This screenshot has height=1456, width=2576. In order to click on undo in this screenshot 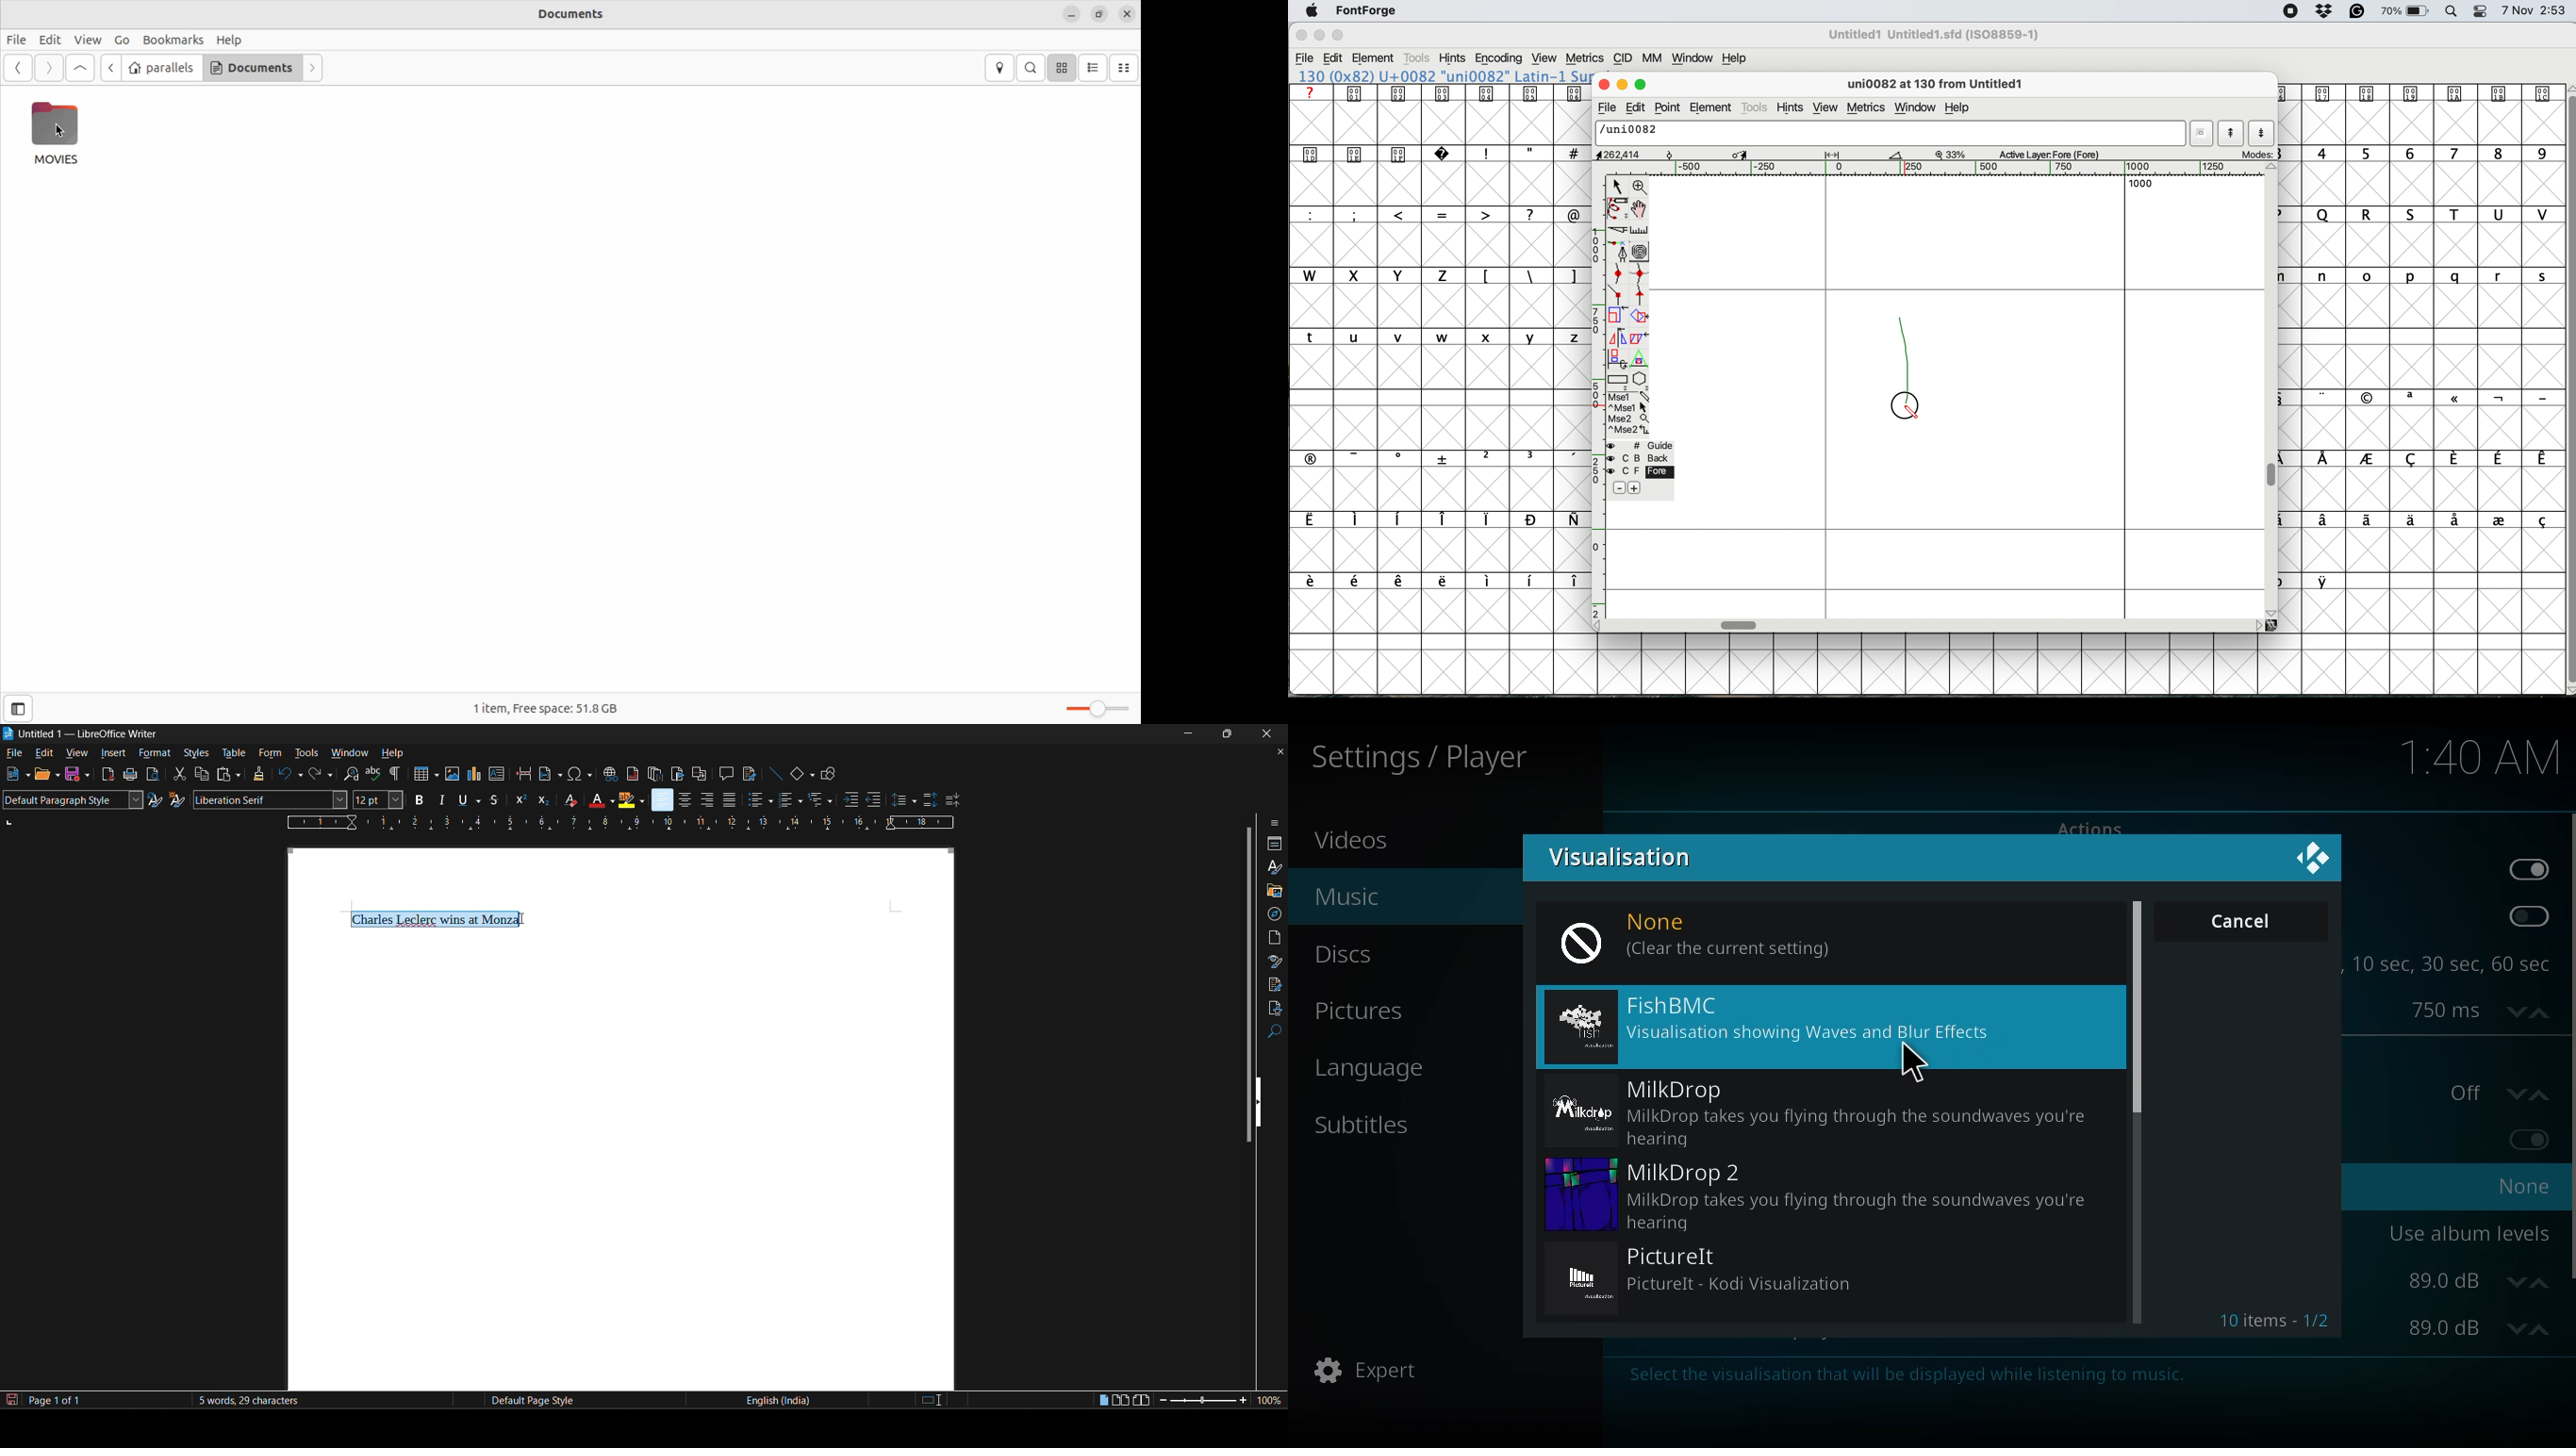, I will do `click(288, 774)`.